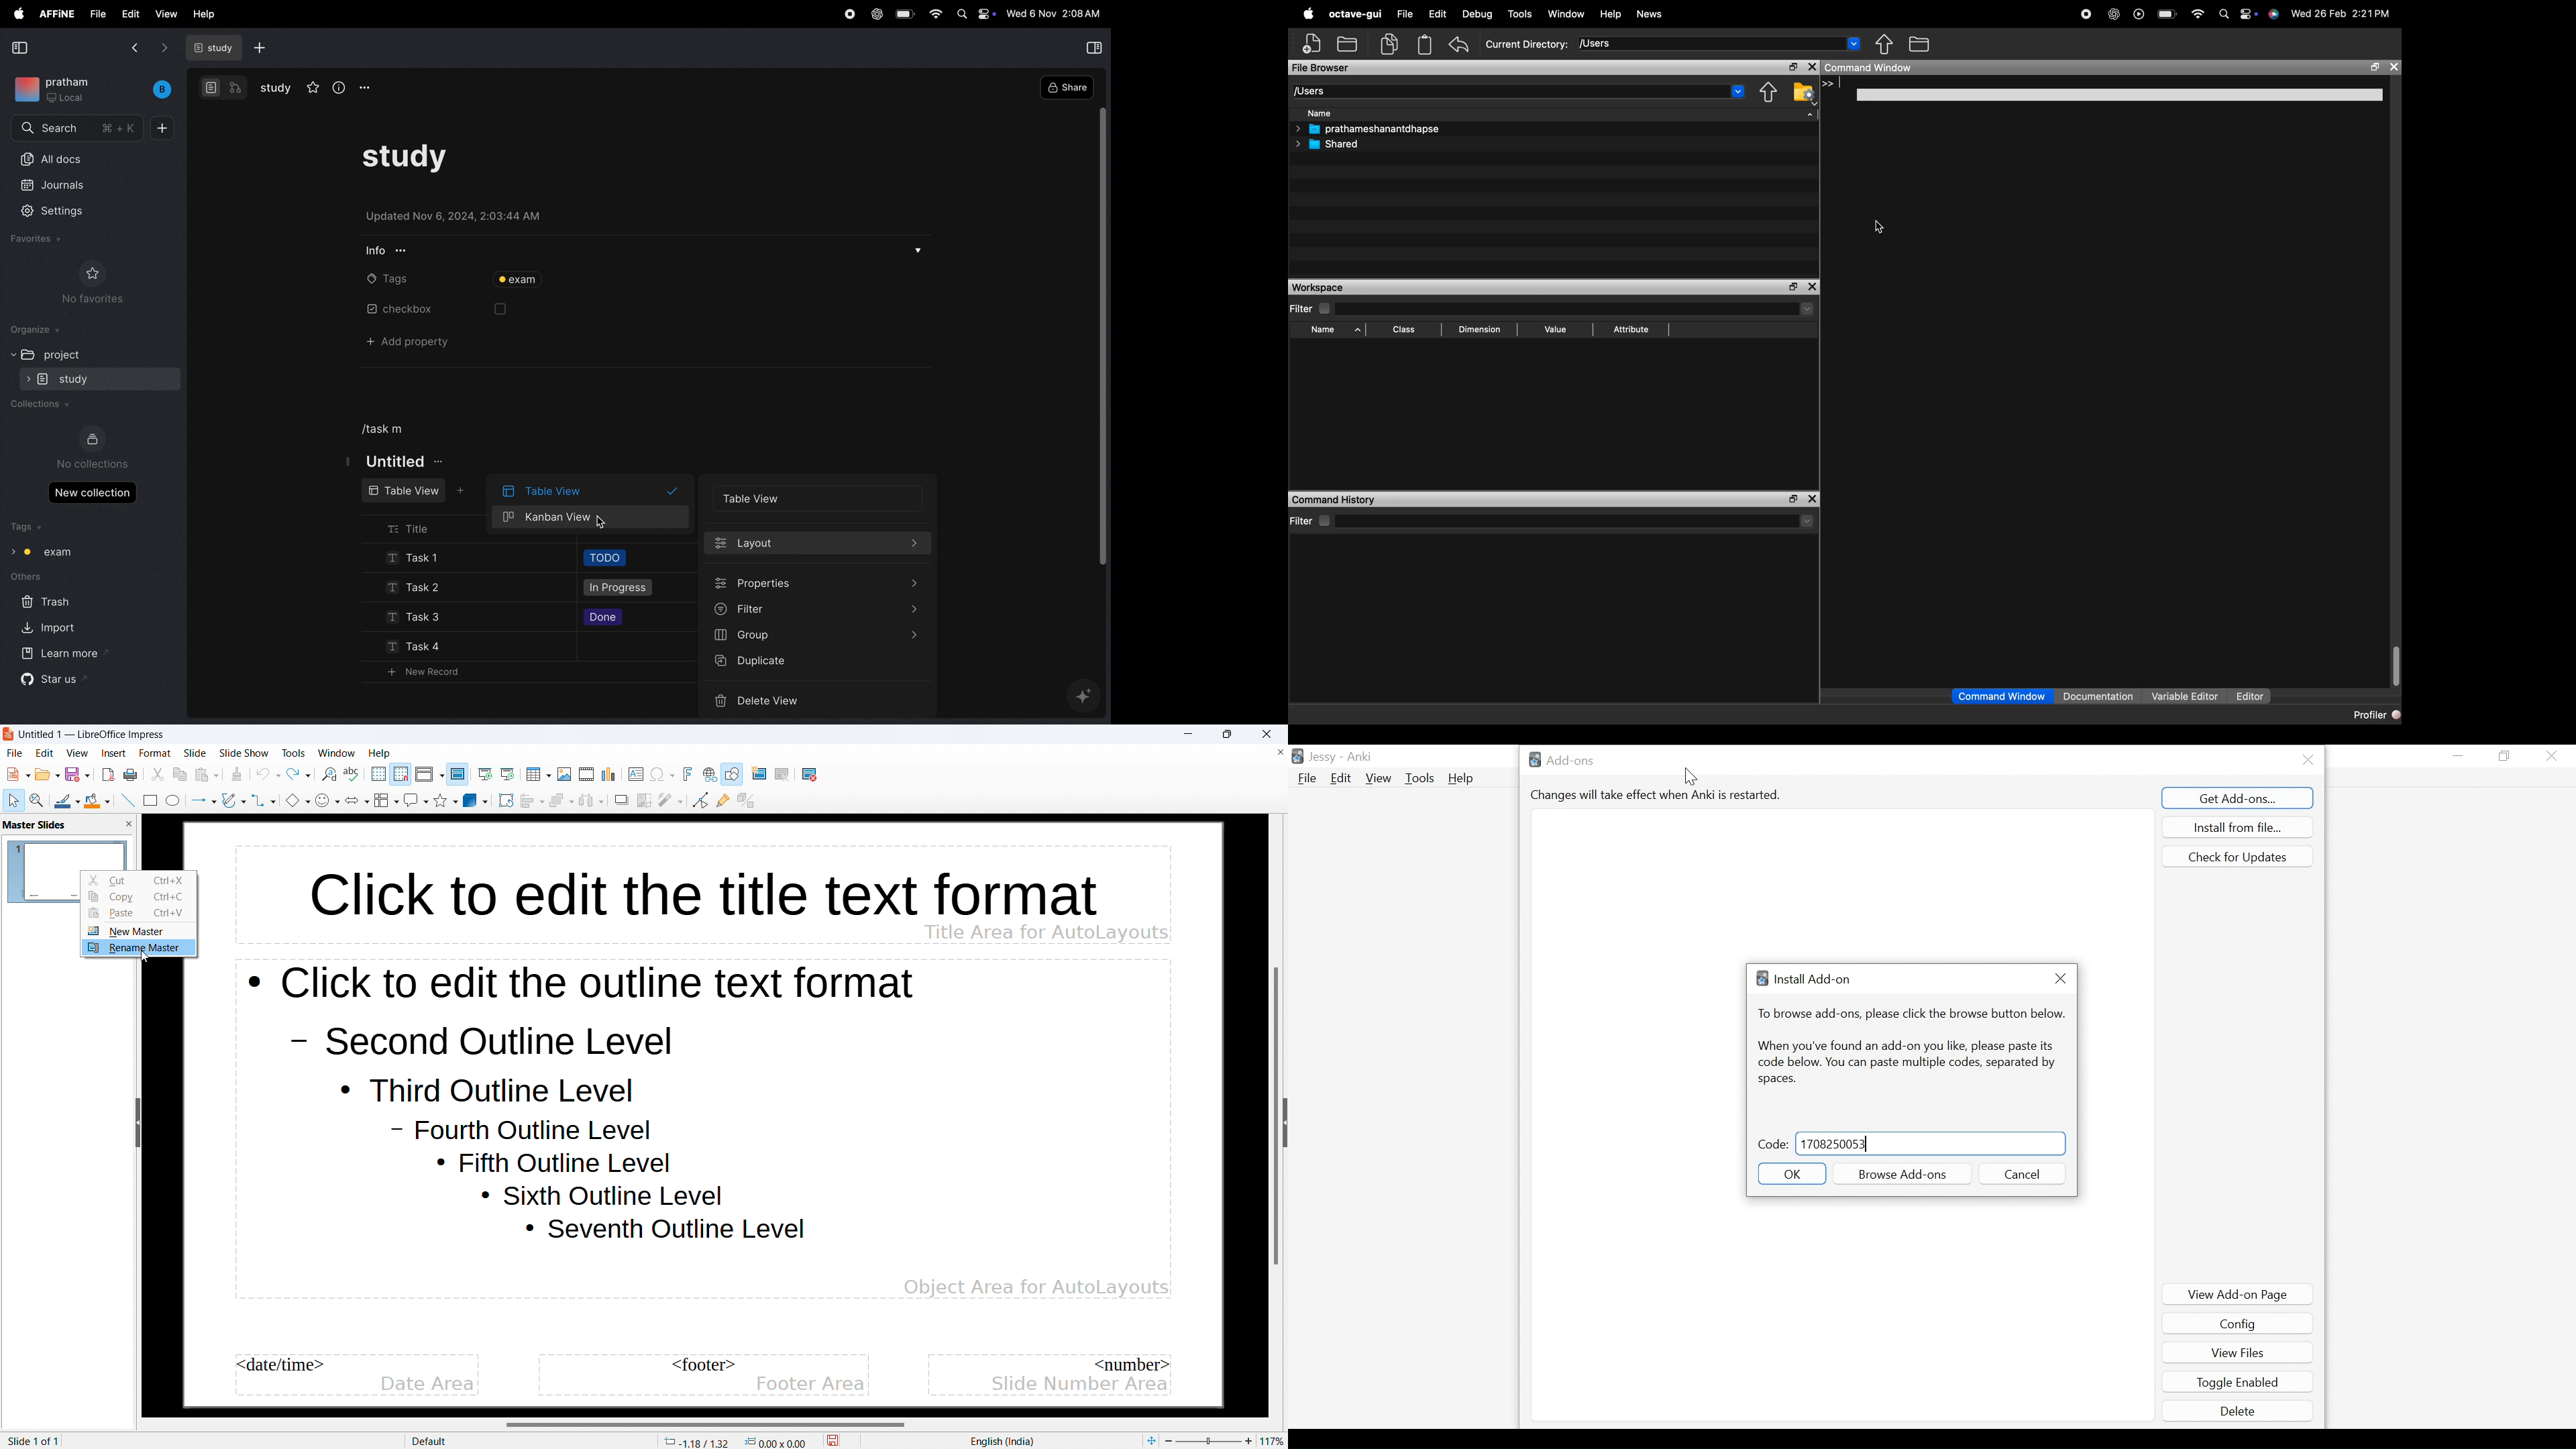  Describe the element at coordinates (1565, 759) in the screenshot. I see `Add-ons` at that location.